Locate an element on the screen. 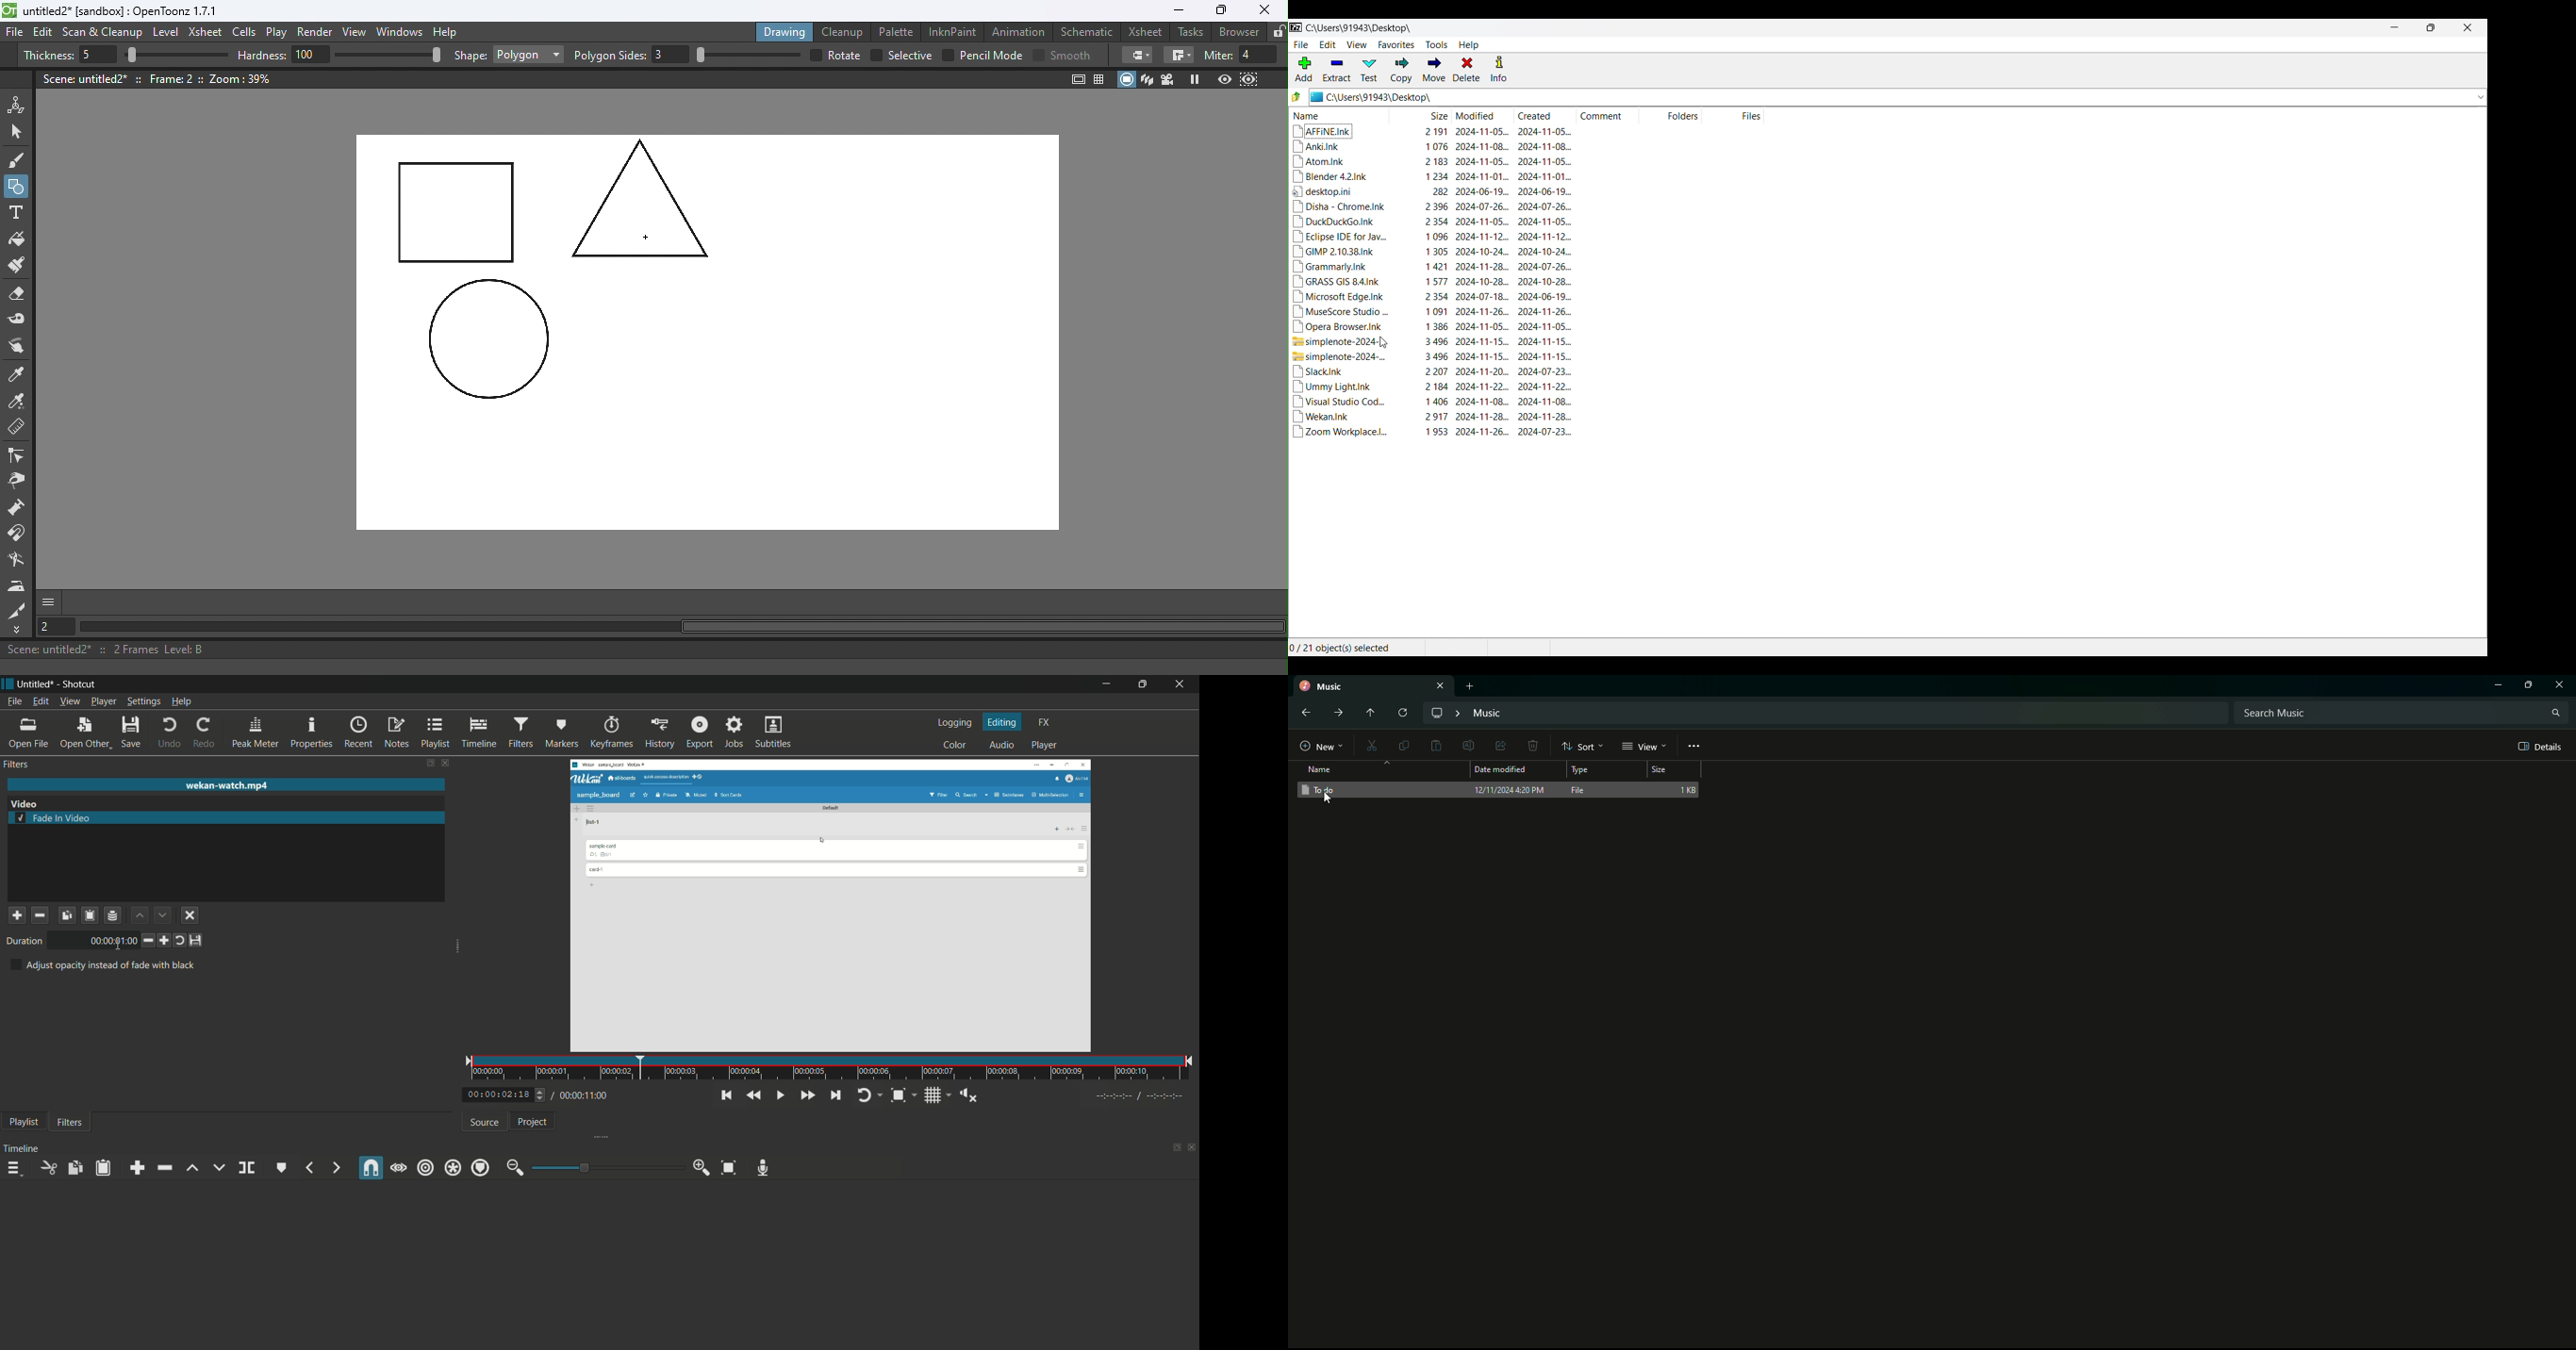 This screenshot has height=1372, width=2576. recent is located at coordinates (358, 733).